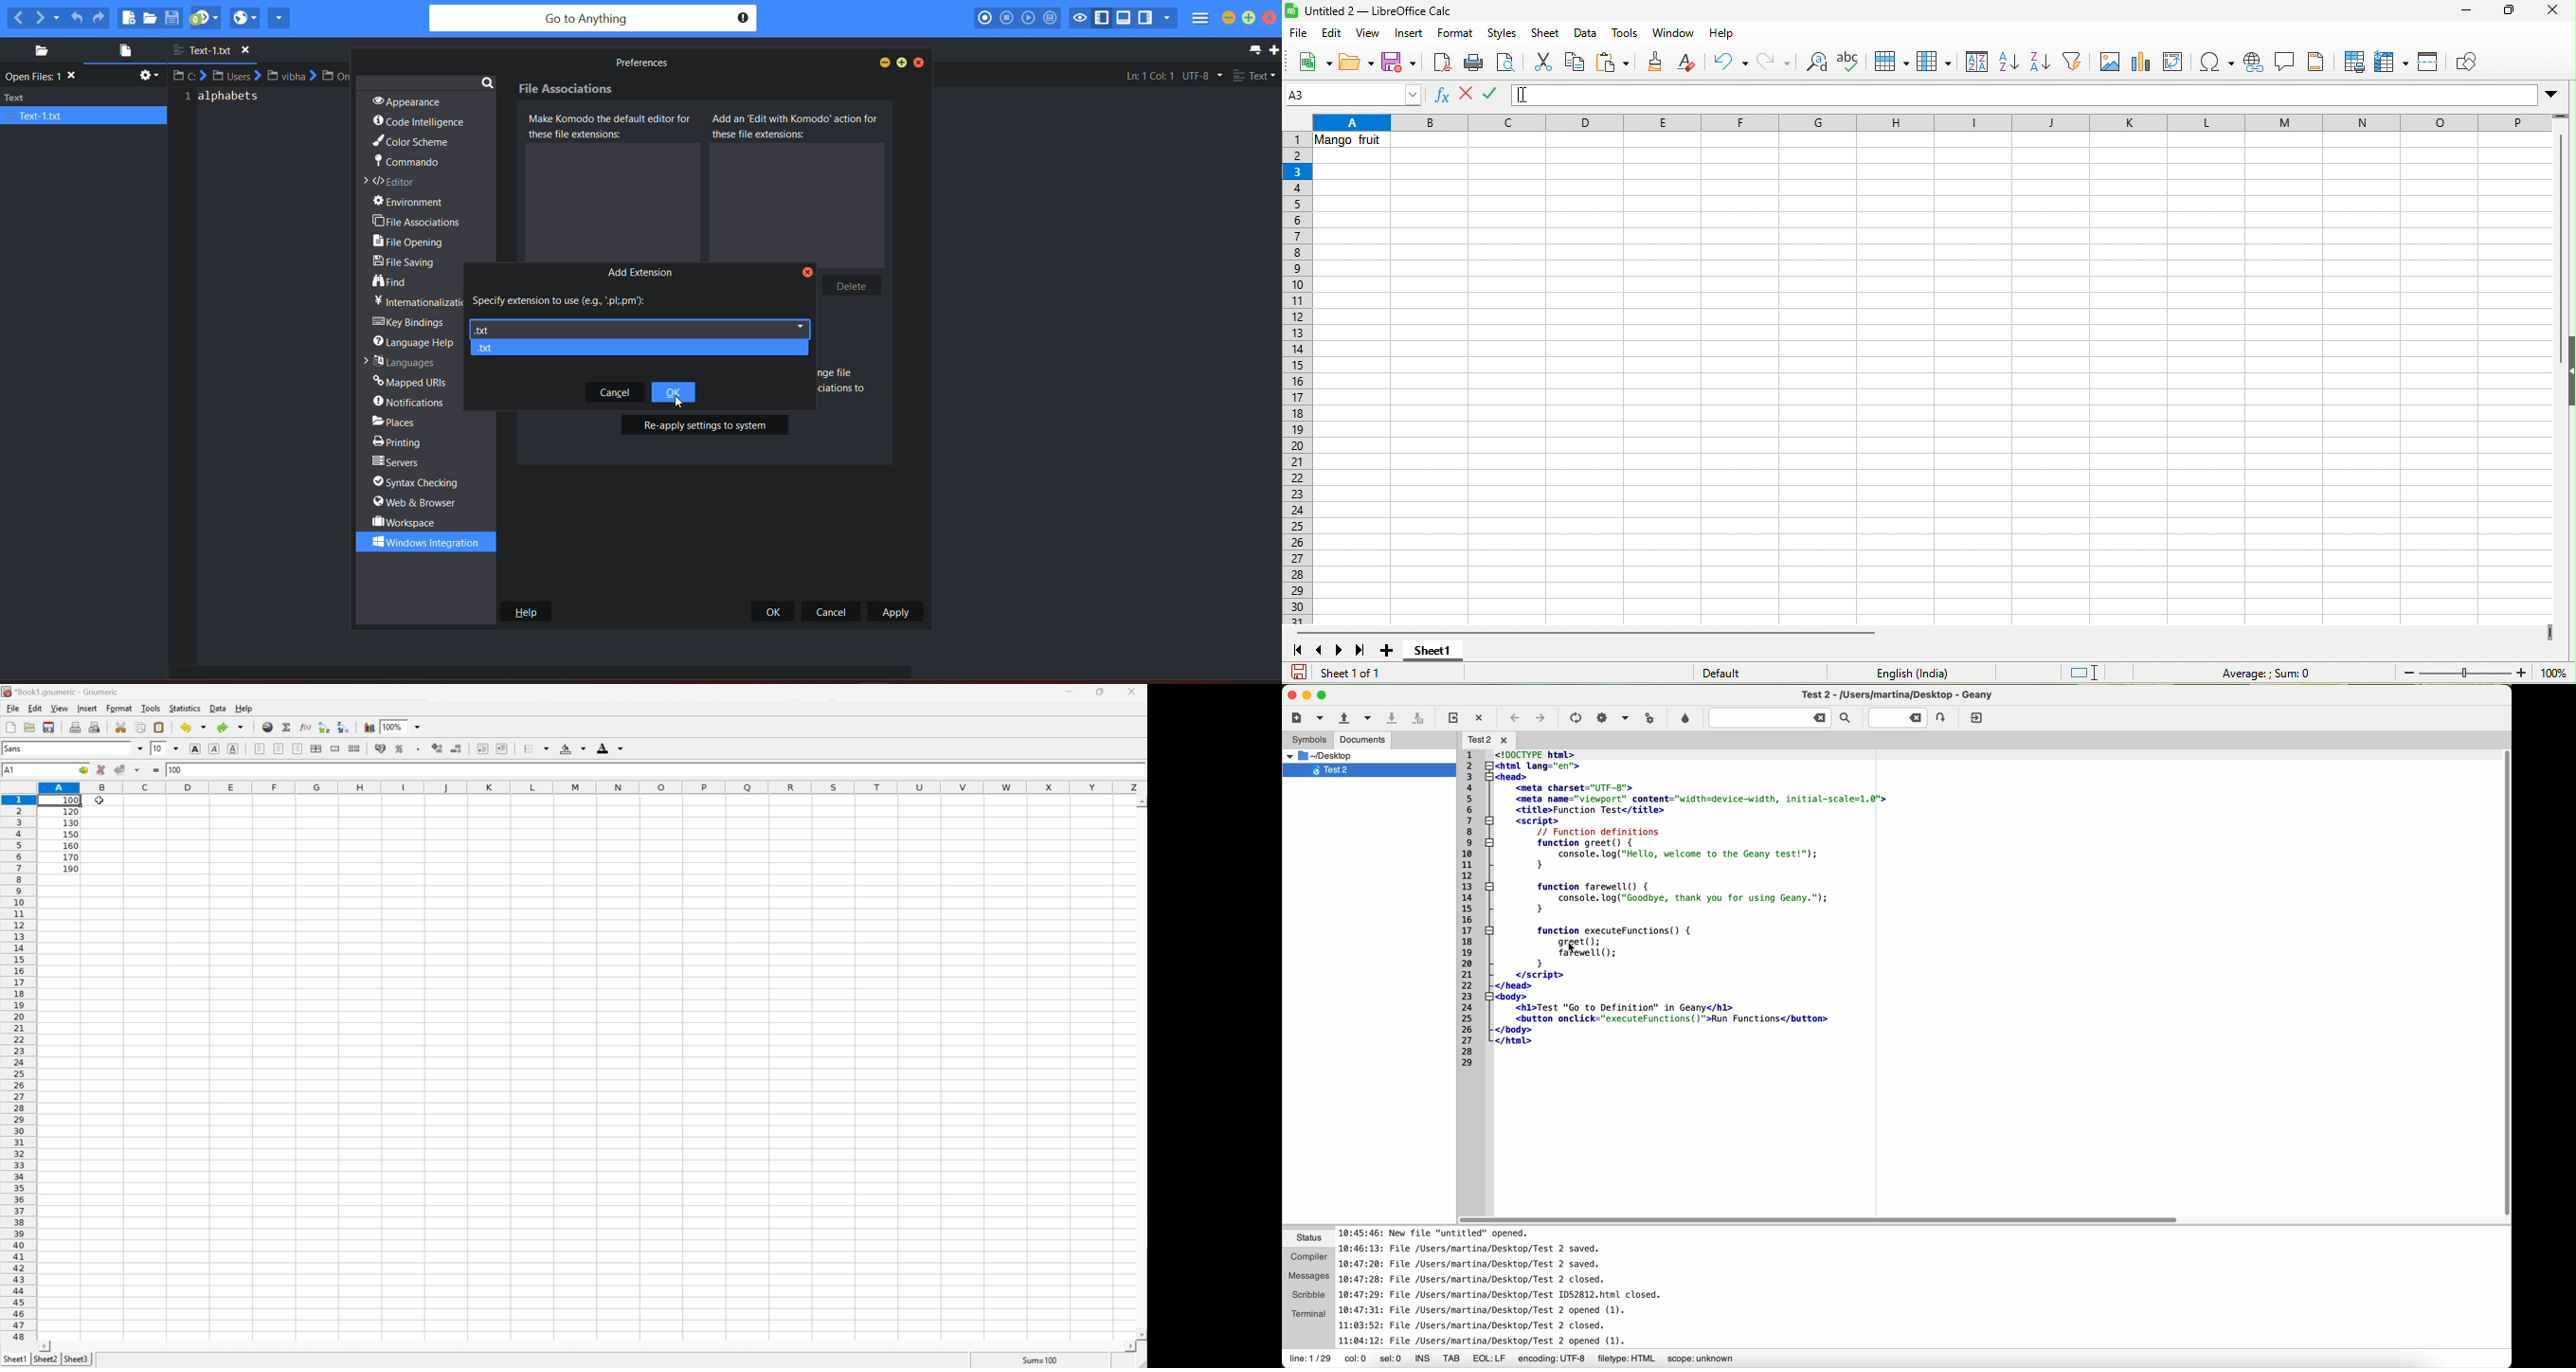 This screenshot has height=1372, width=2576. I want to click on search, so click(488, 81).